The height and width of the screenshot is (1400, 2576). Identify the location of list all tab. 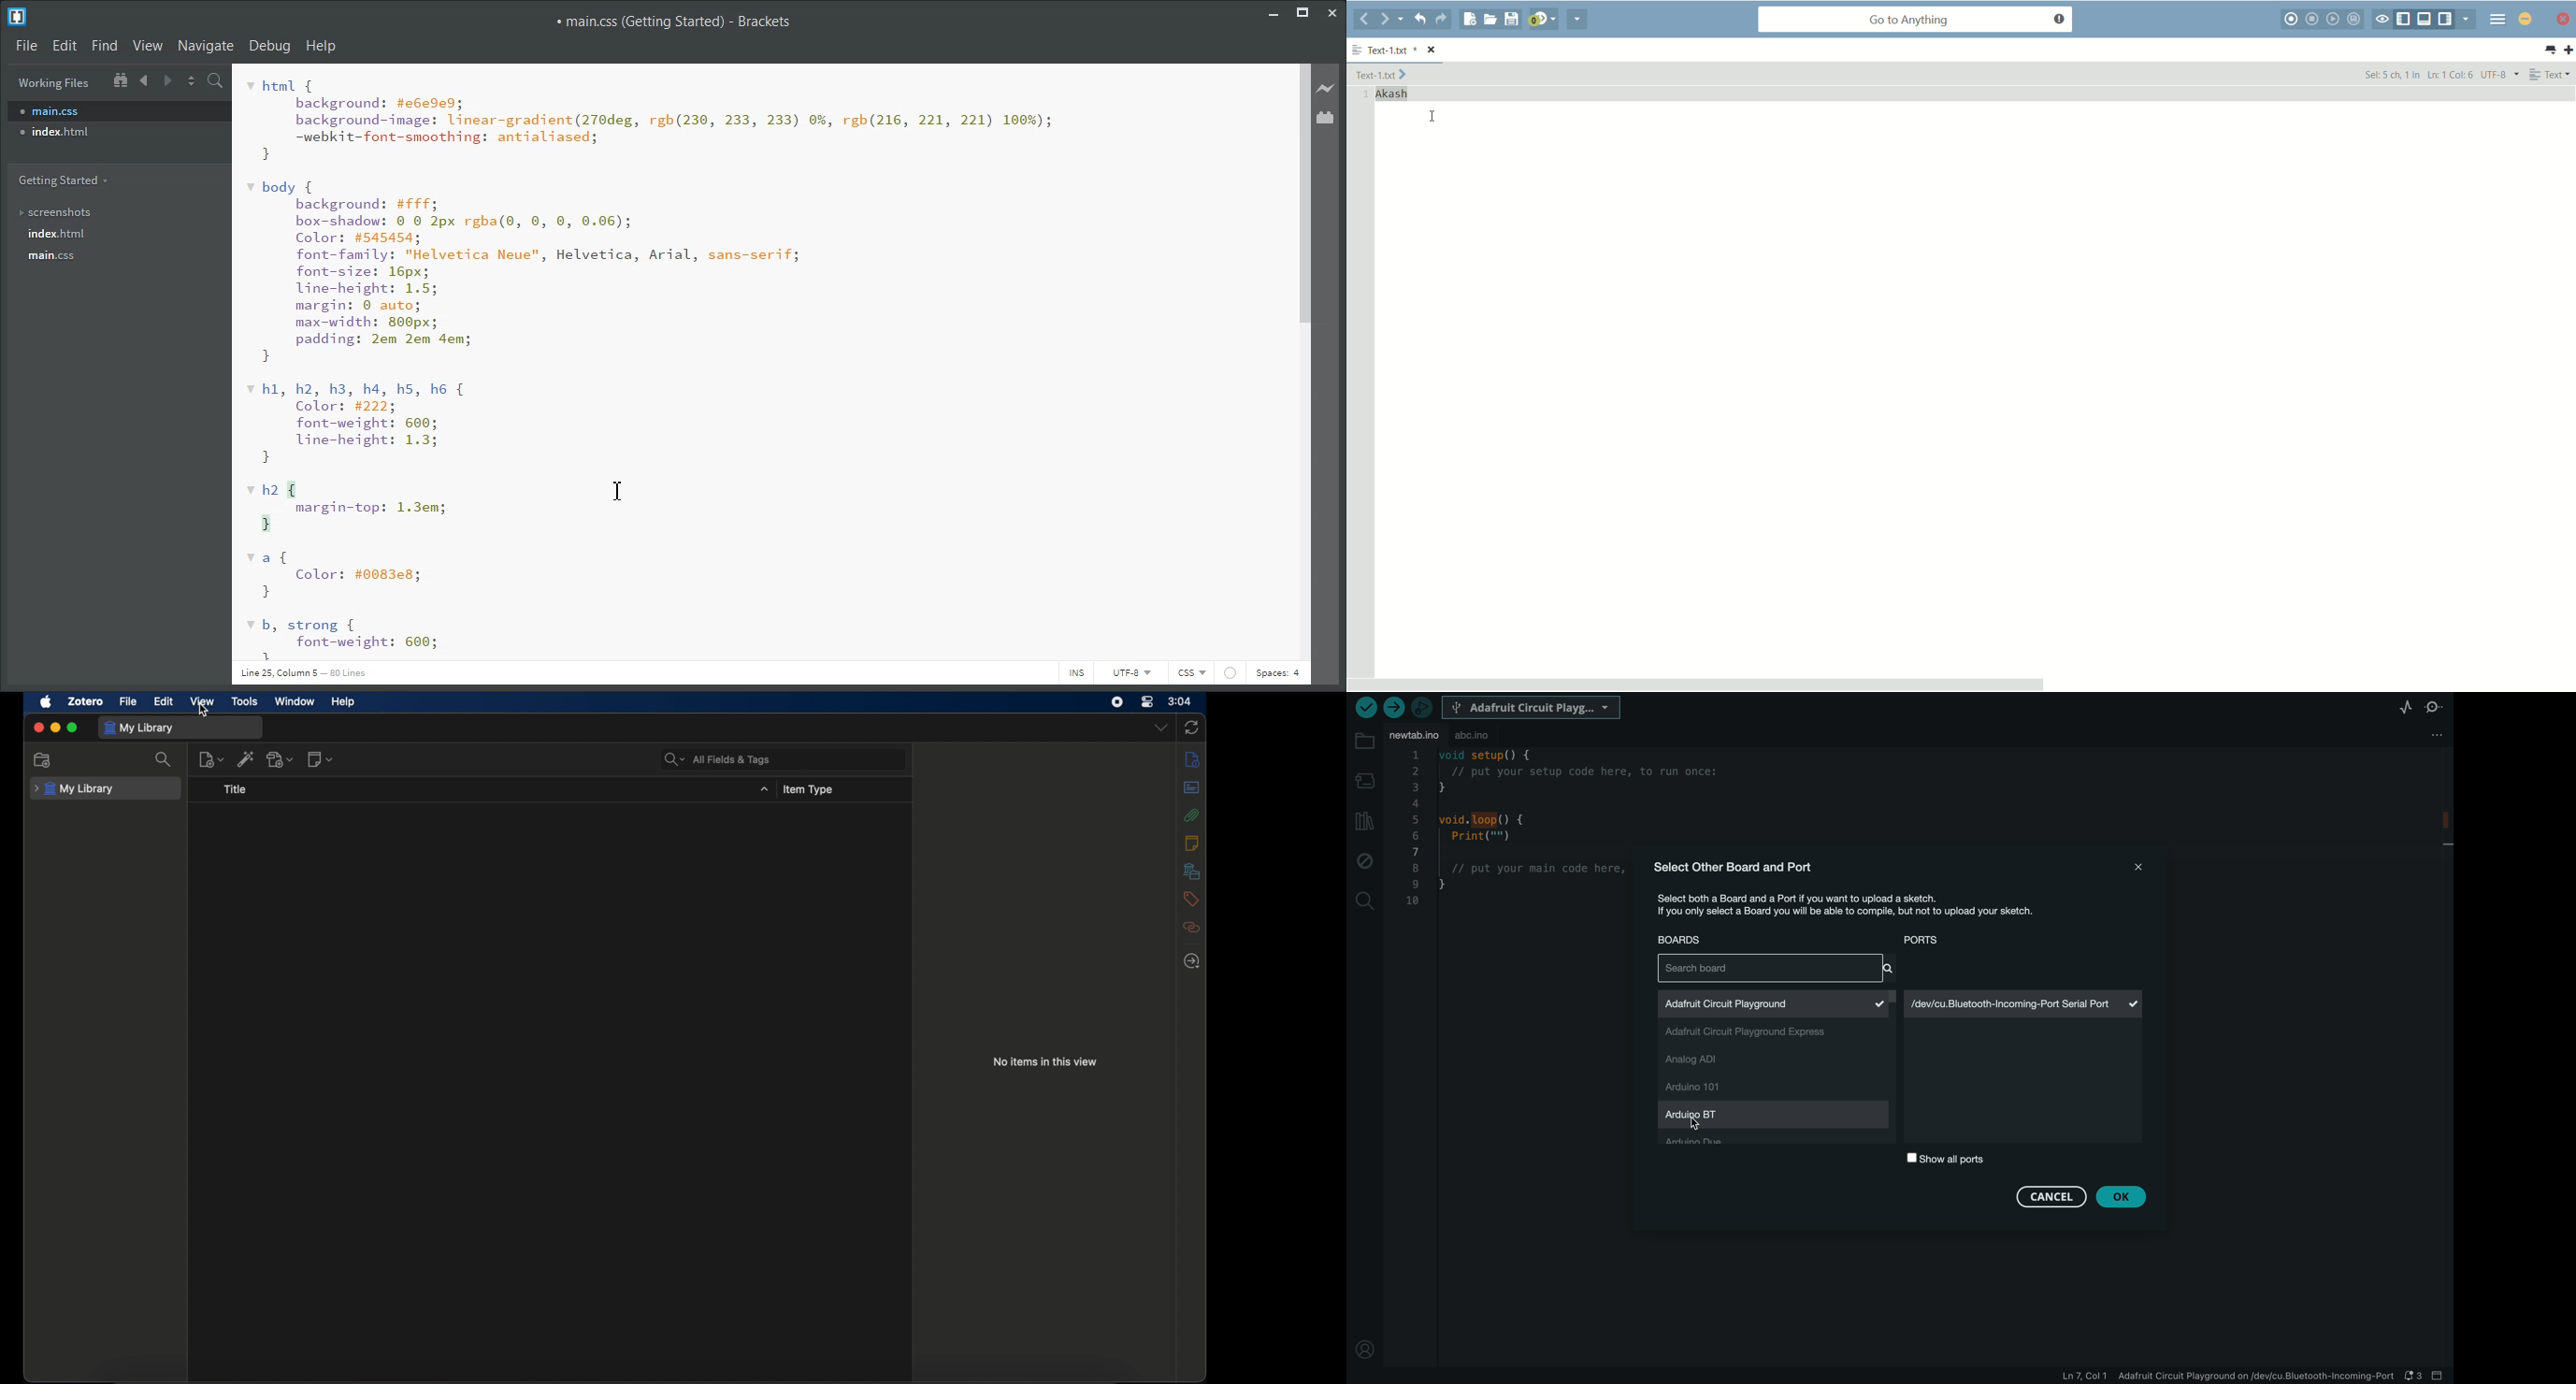
(2550, 50).